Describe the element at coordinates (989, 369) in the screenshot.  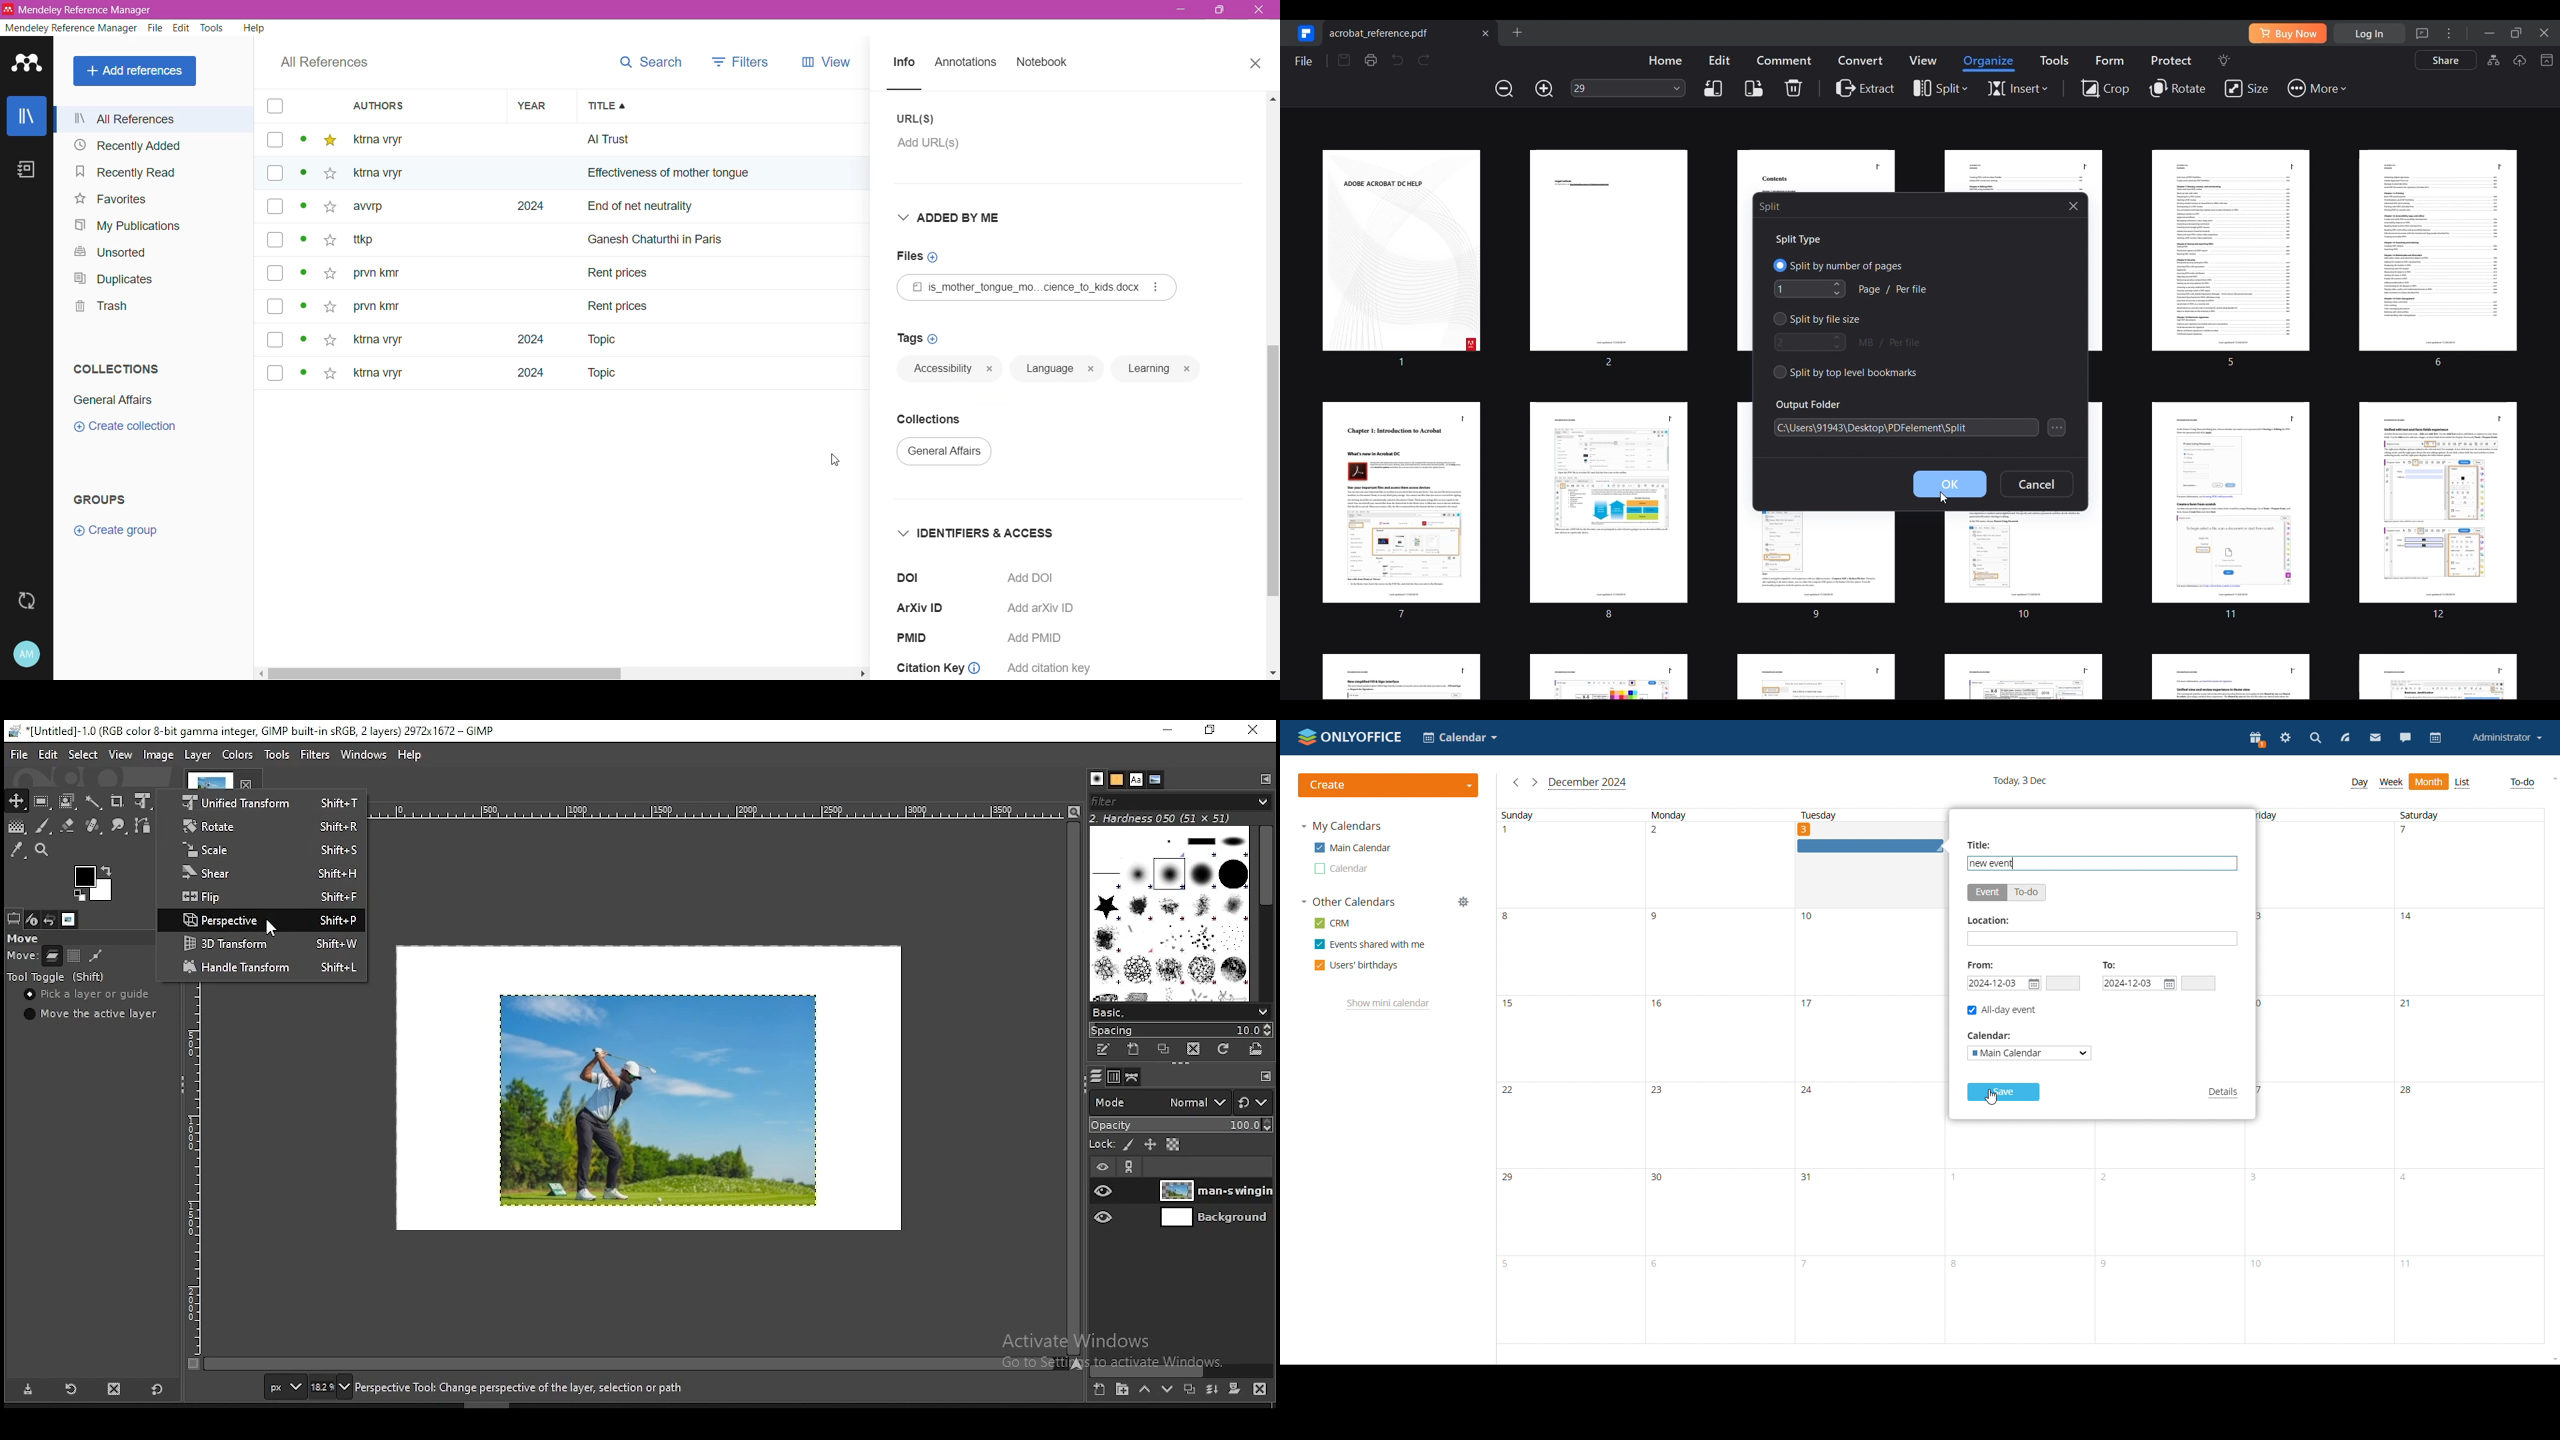
I see `close` at that location.